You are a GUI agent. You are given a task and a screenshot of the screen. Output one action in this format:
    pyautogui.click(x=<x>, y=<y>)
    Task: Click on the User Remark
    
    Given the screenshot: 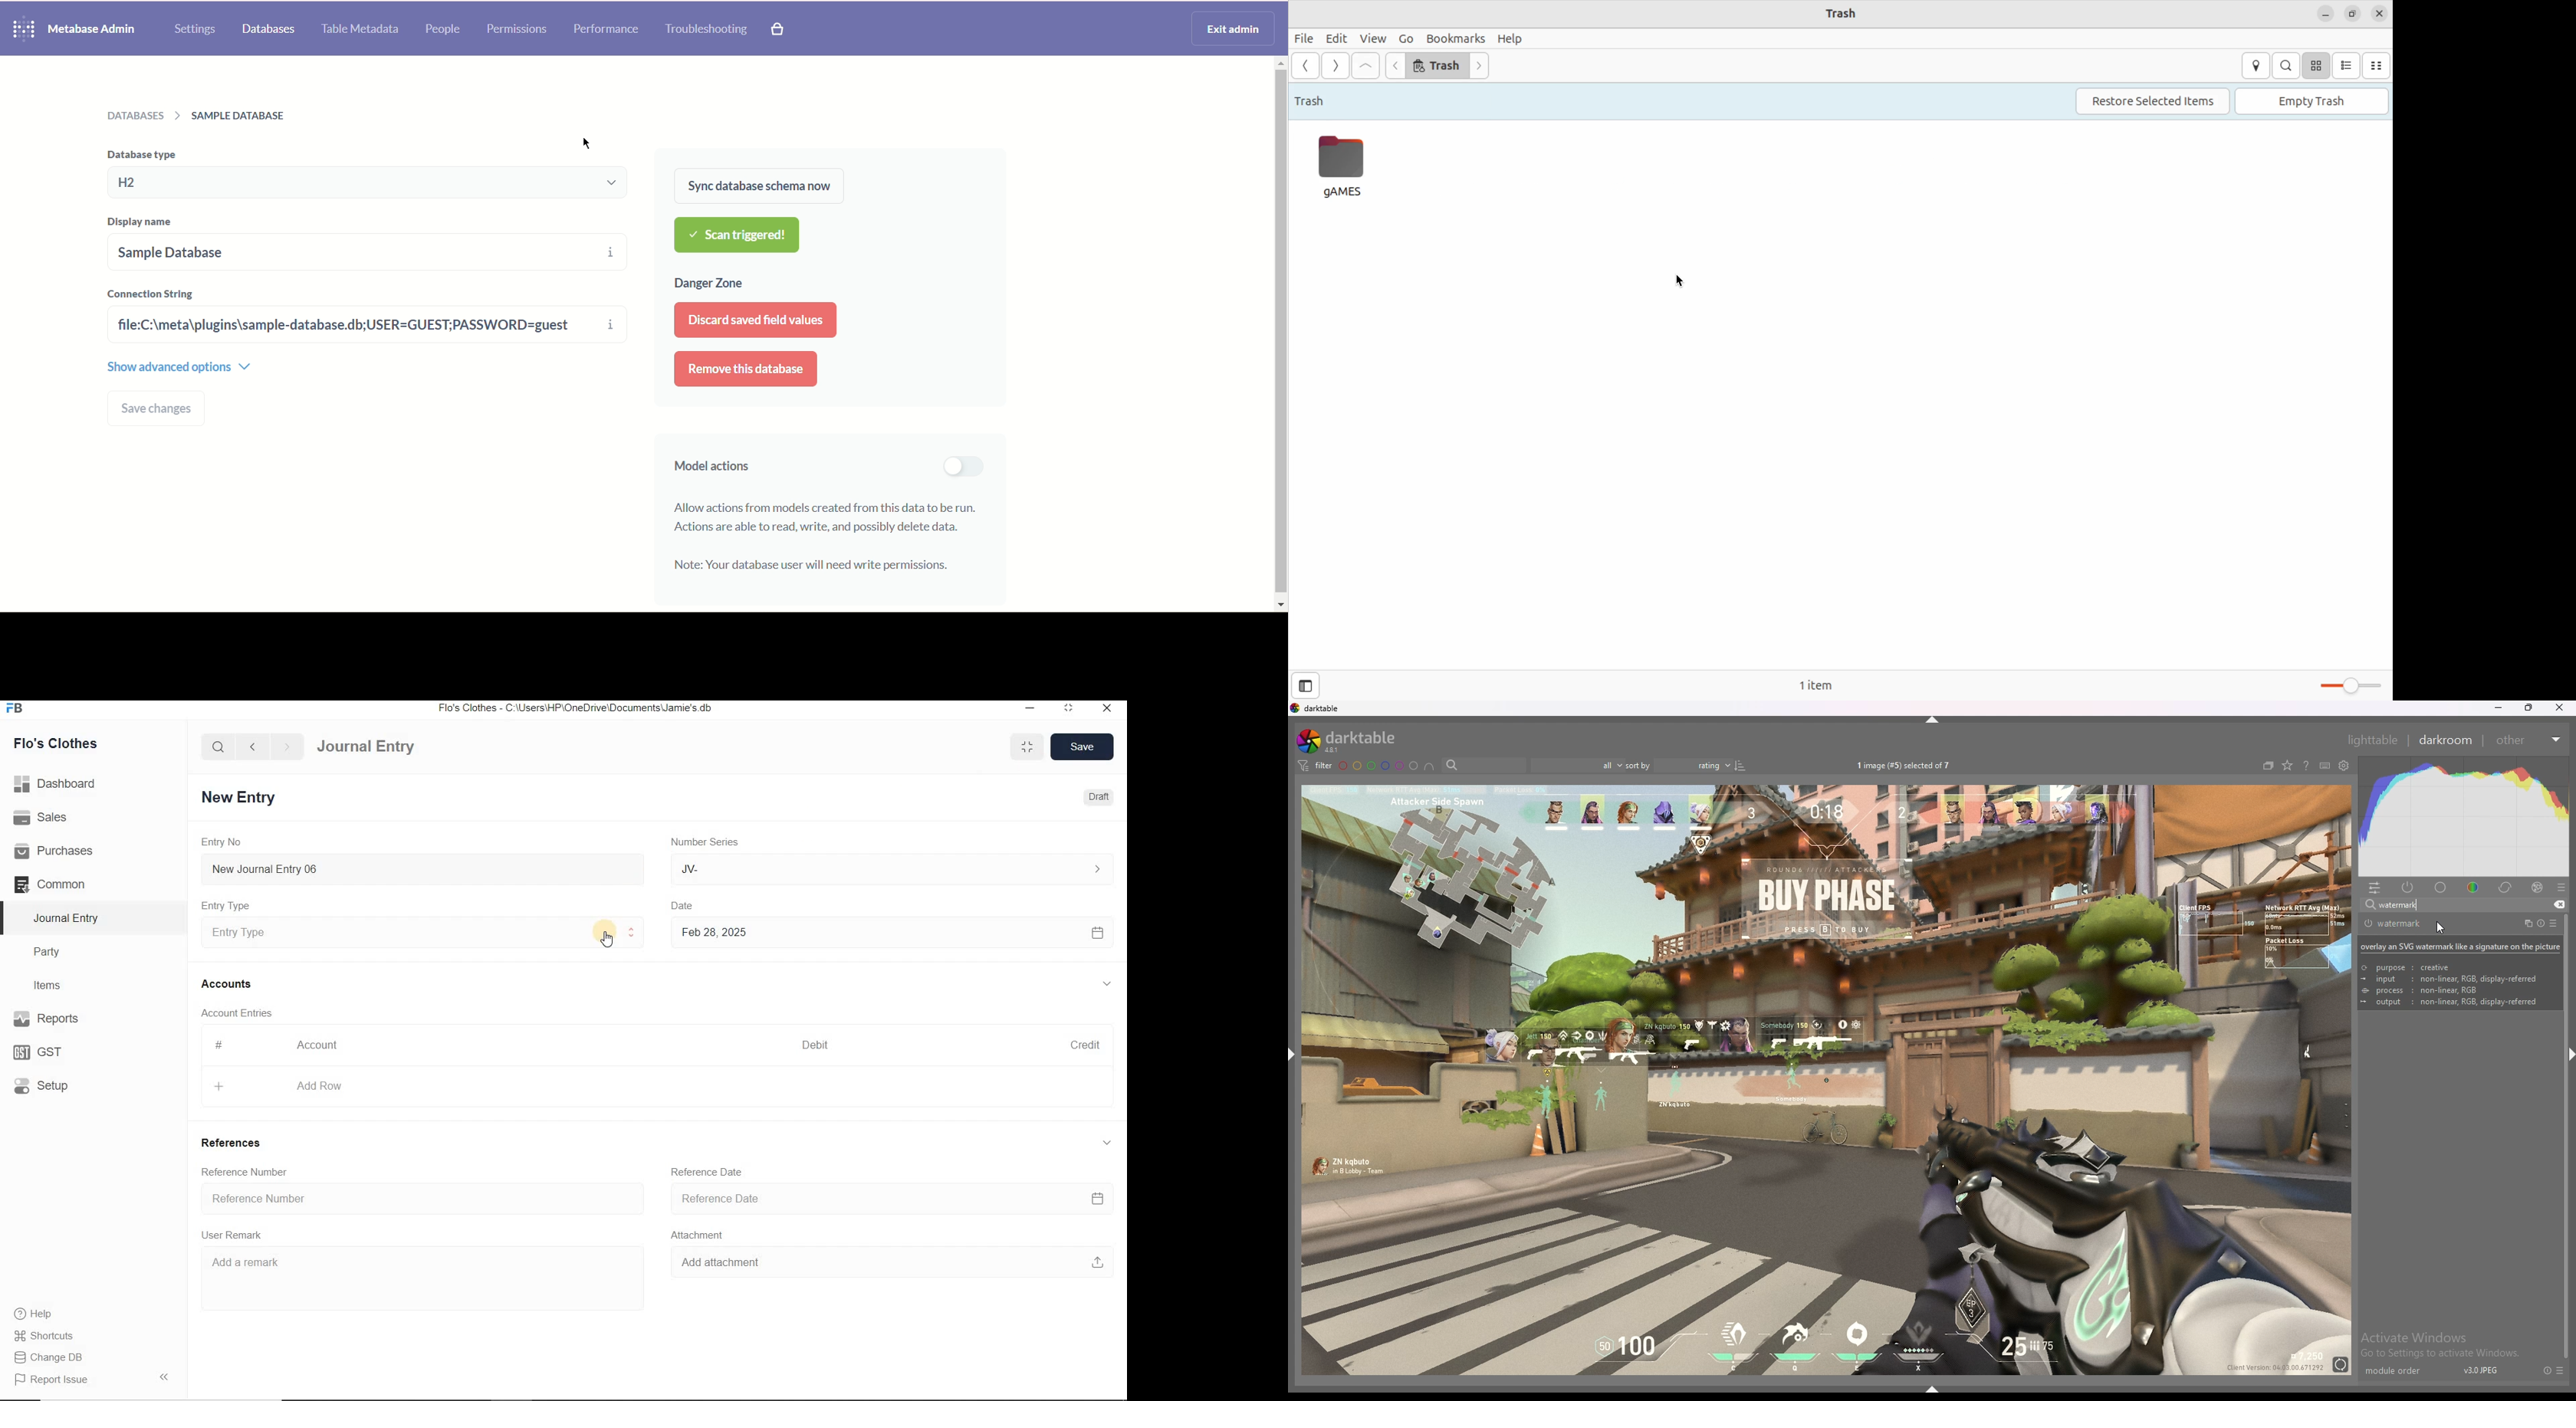 What is the action you would take?
    pyautogui.click(x=236, y=1235)
    